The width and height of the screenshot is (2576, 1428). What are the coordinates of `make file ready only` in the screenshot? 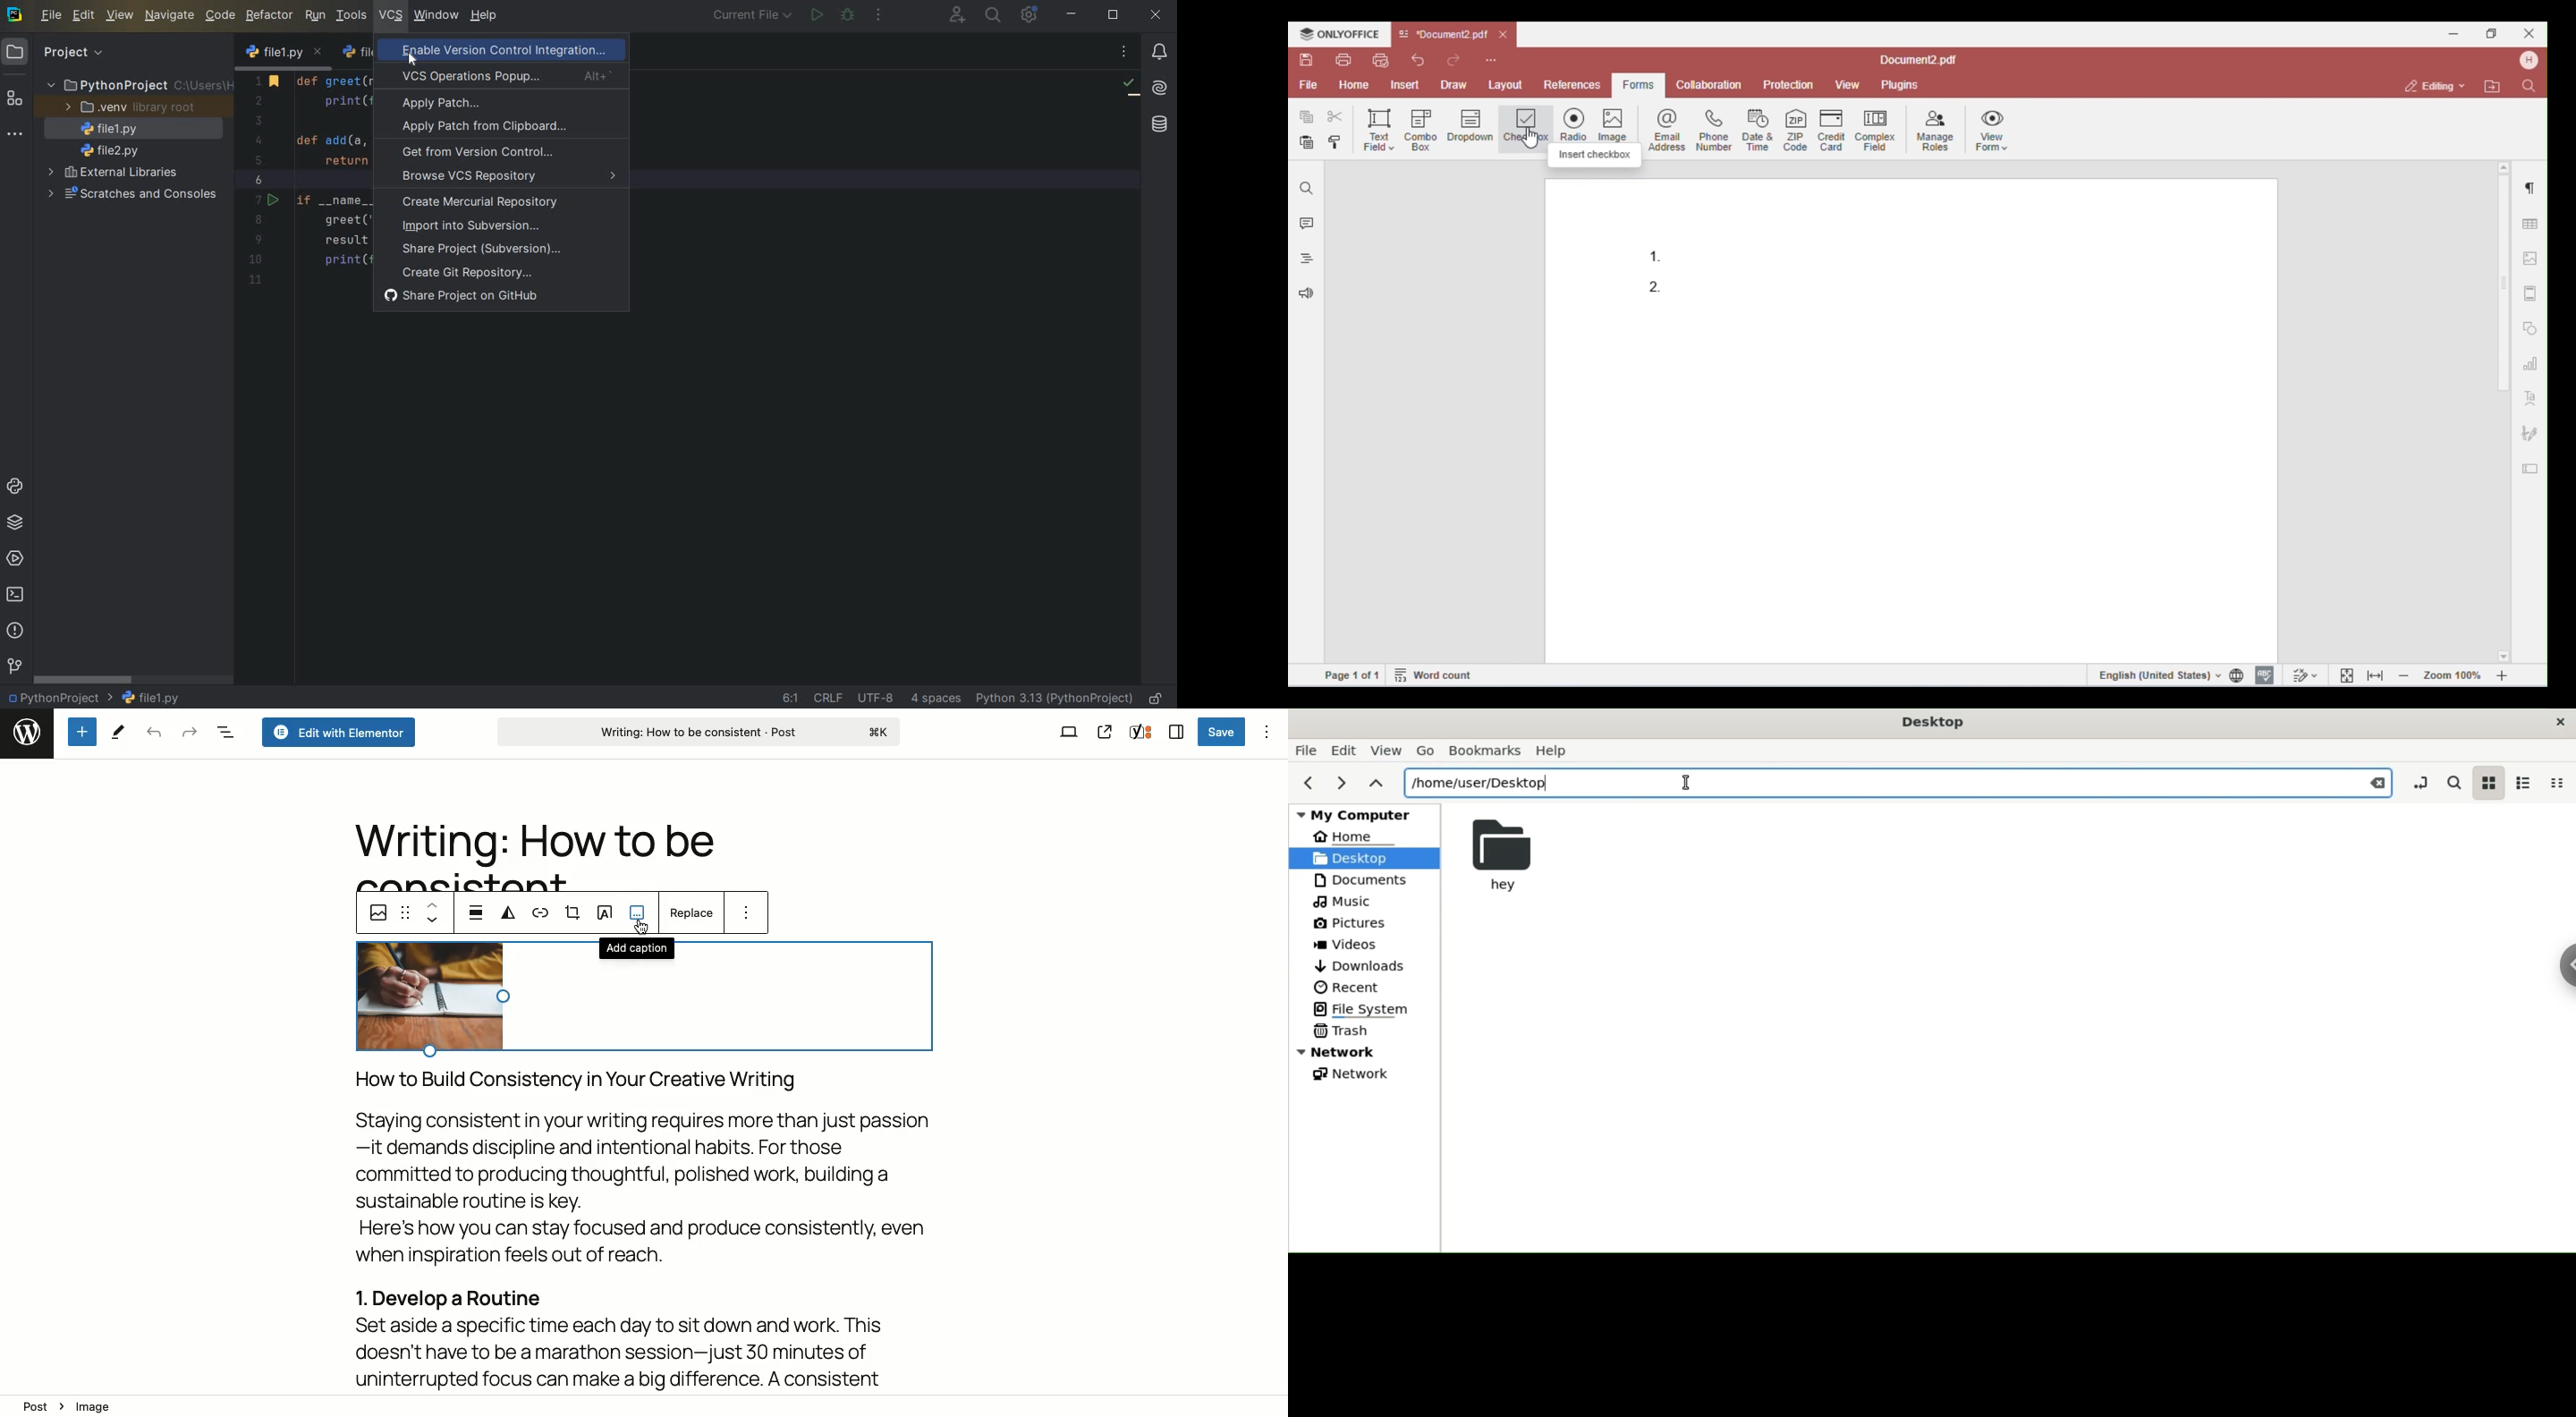 It's located at (1153, 698).